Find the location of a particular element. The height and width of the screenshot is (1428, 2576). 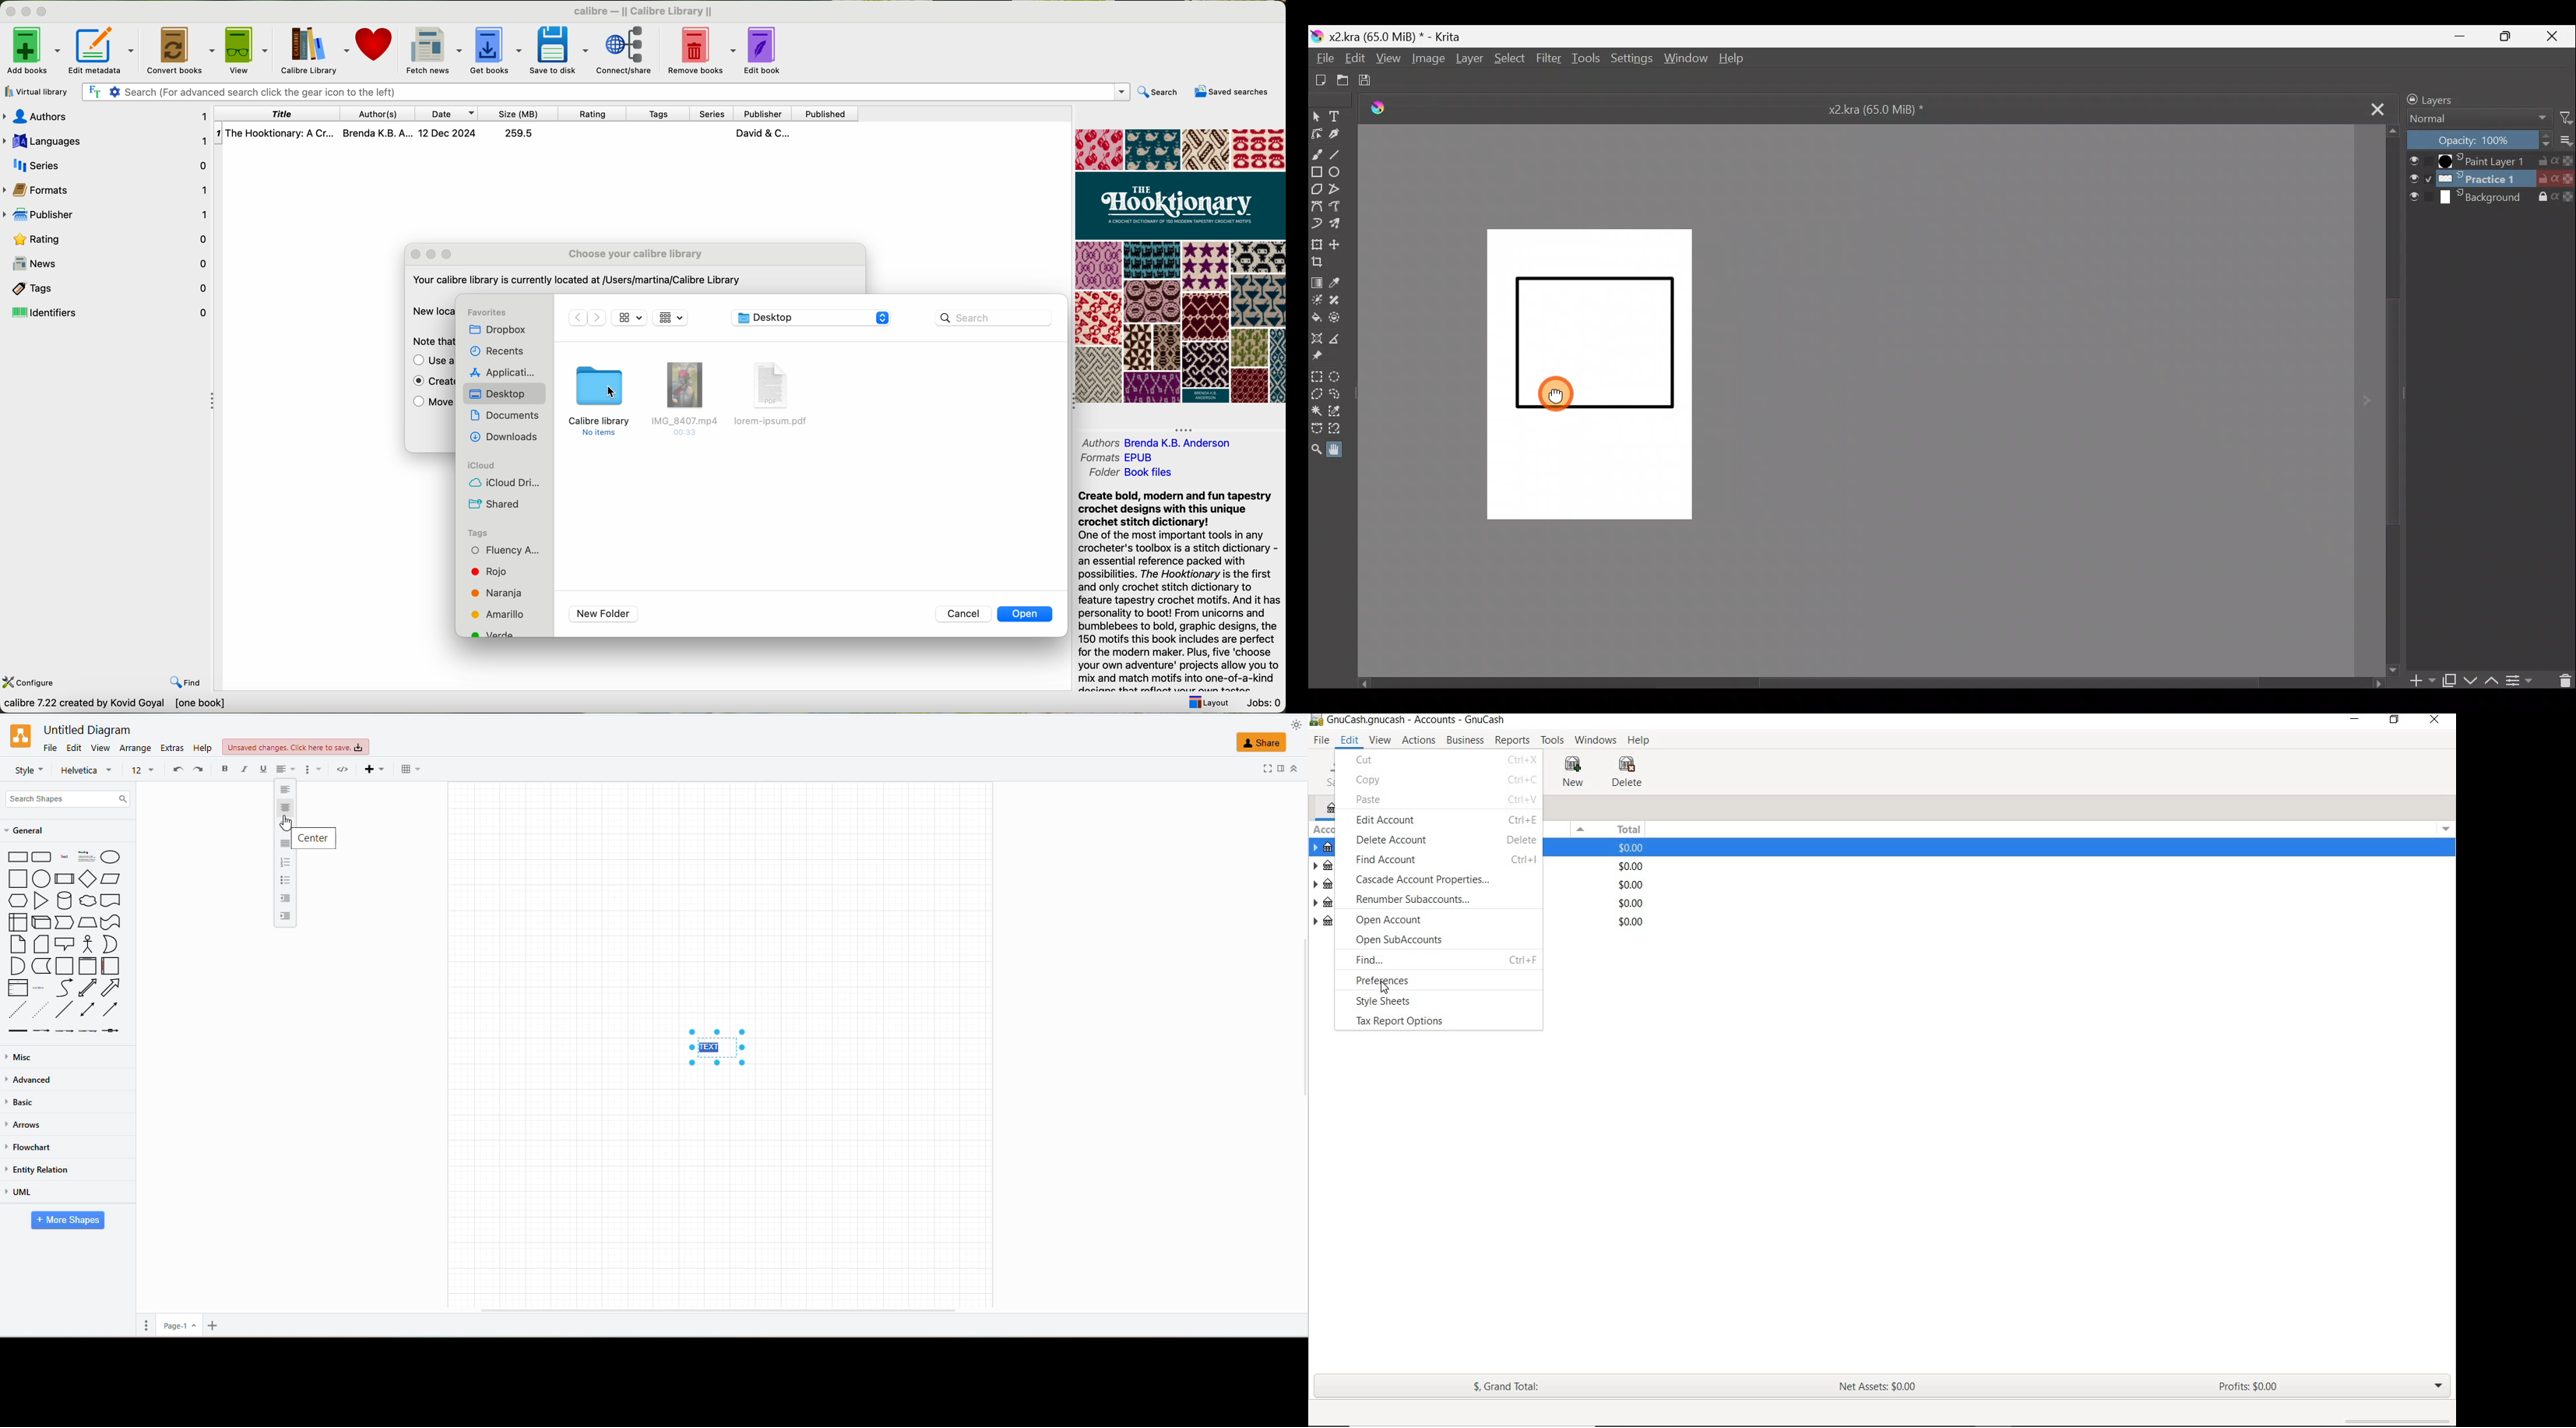

rating is located at coordinates (599, 113).